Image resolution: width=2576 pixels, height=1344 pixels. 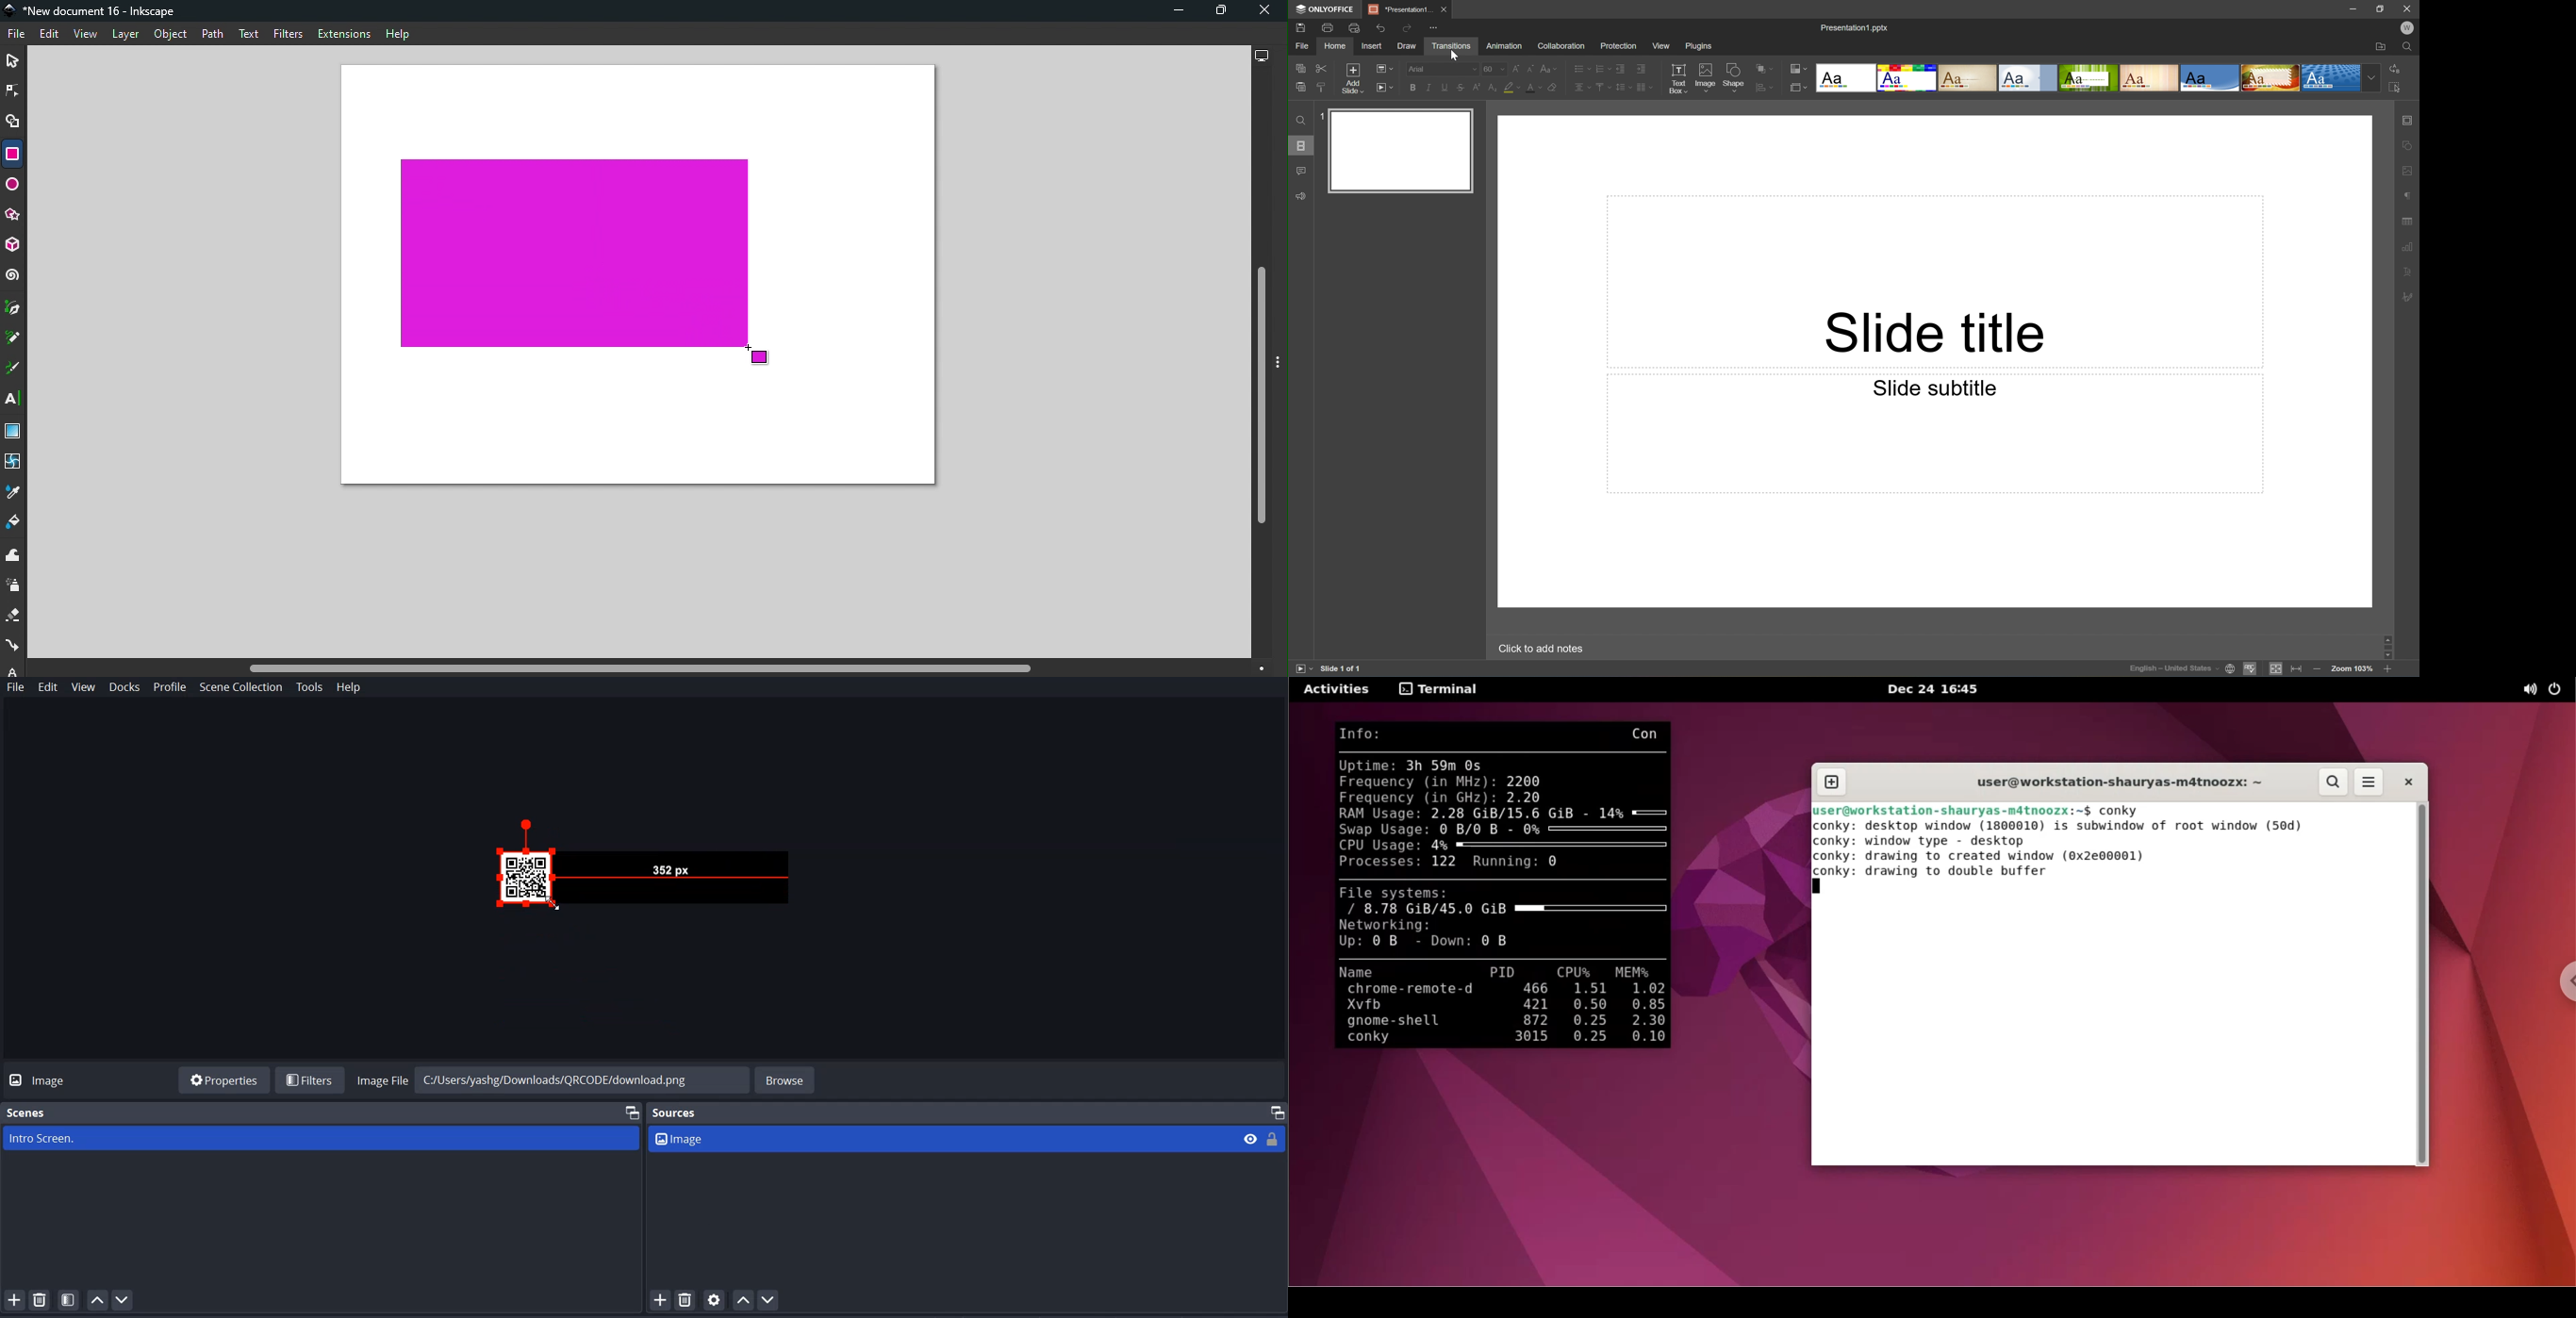 What do you see at coordinates (2210, 78) in the screenshot?
I see `Office` at bounding box center [2210, 78].